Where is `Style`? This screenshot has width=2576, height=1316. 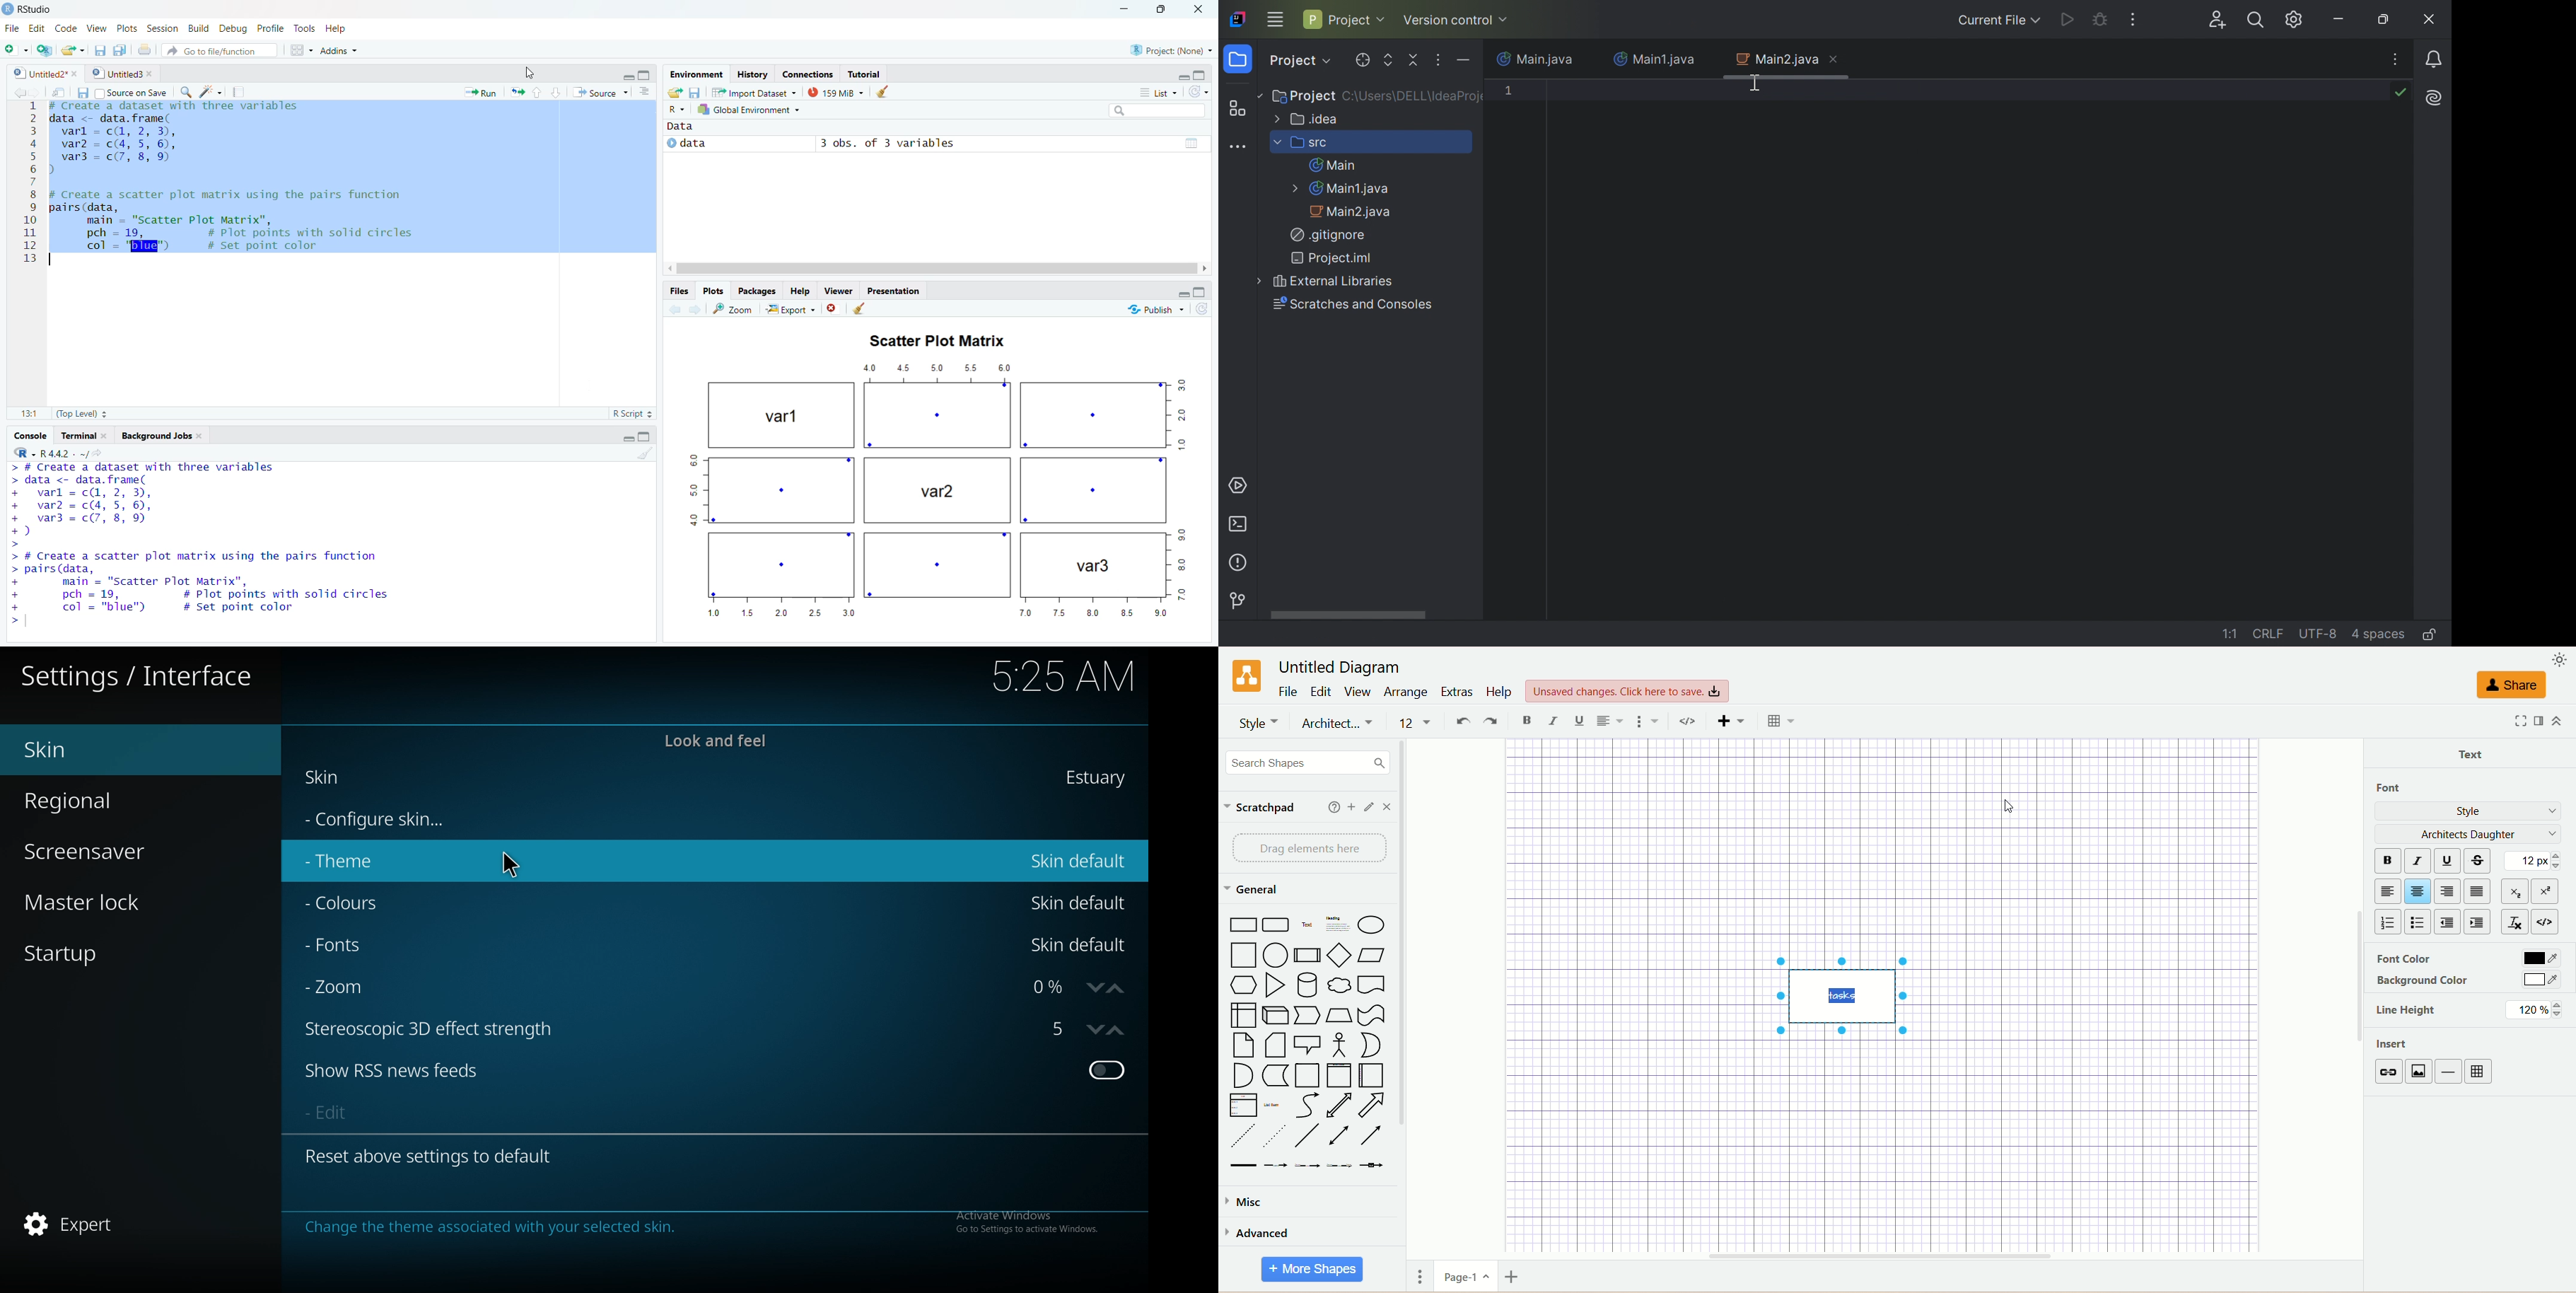
Style is located at coordinates (1258, 723).